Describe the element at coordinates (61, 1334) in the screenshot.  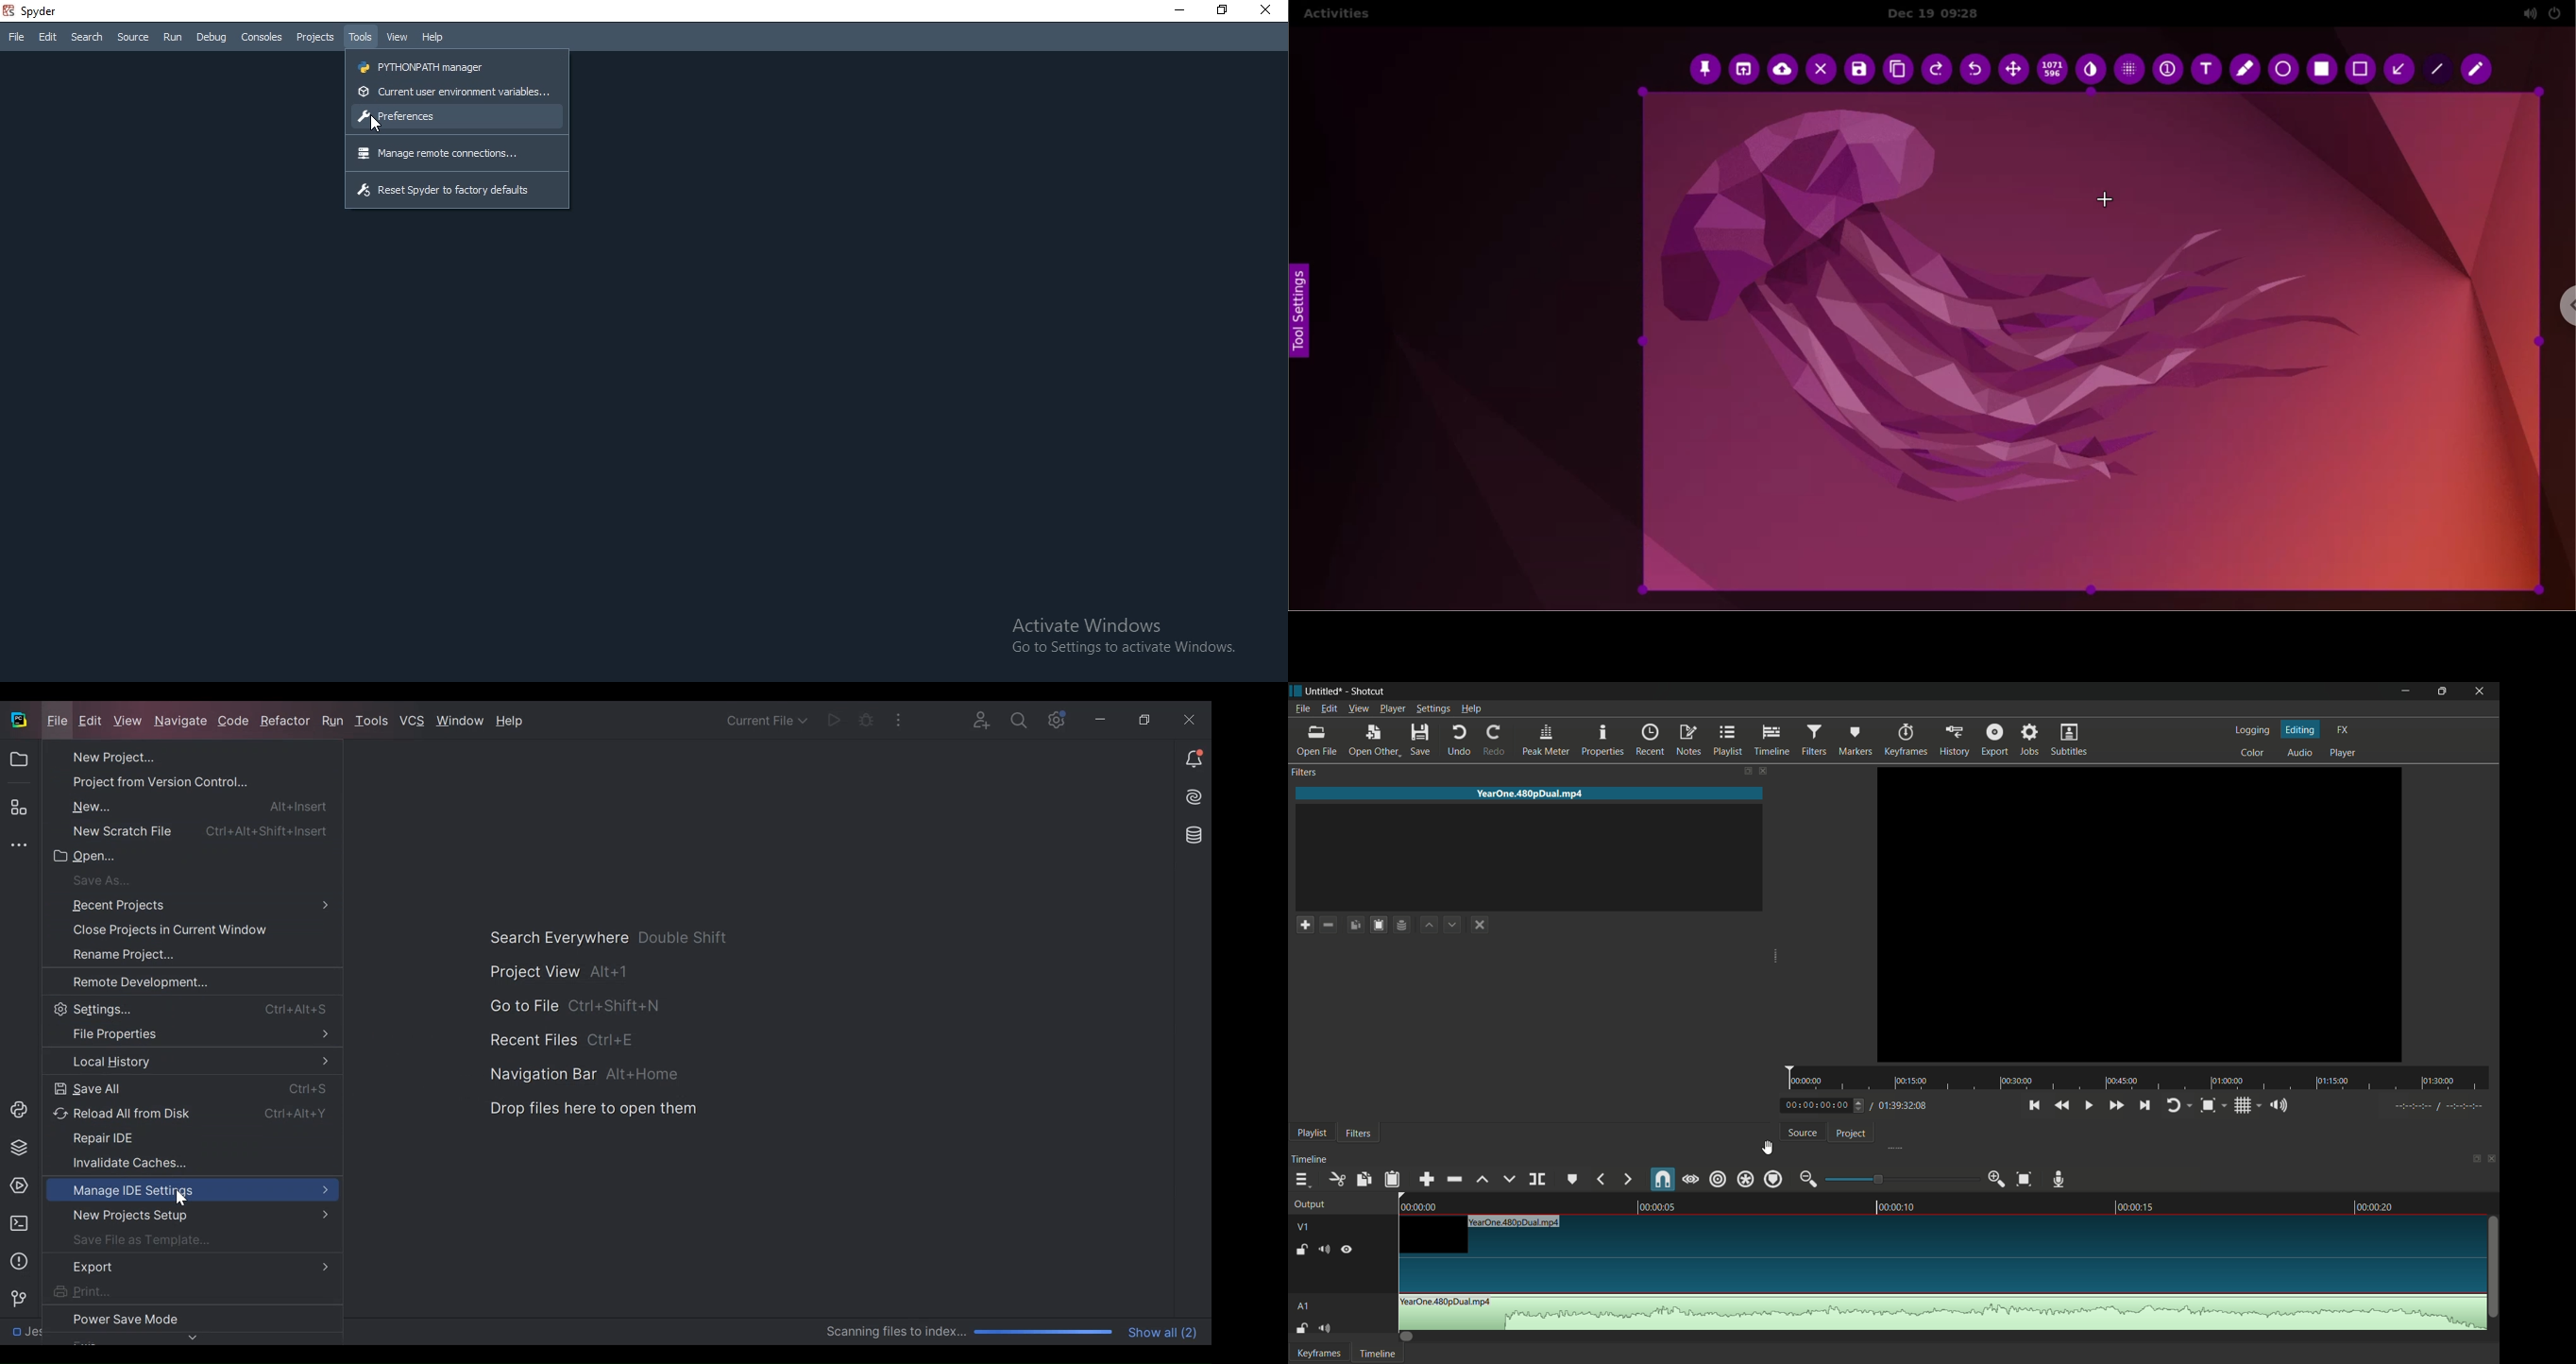
I see `Directory` at that location.